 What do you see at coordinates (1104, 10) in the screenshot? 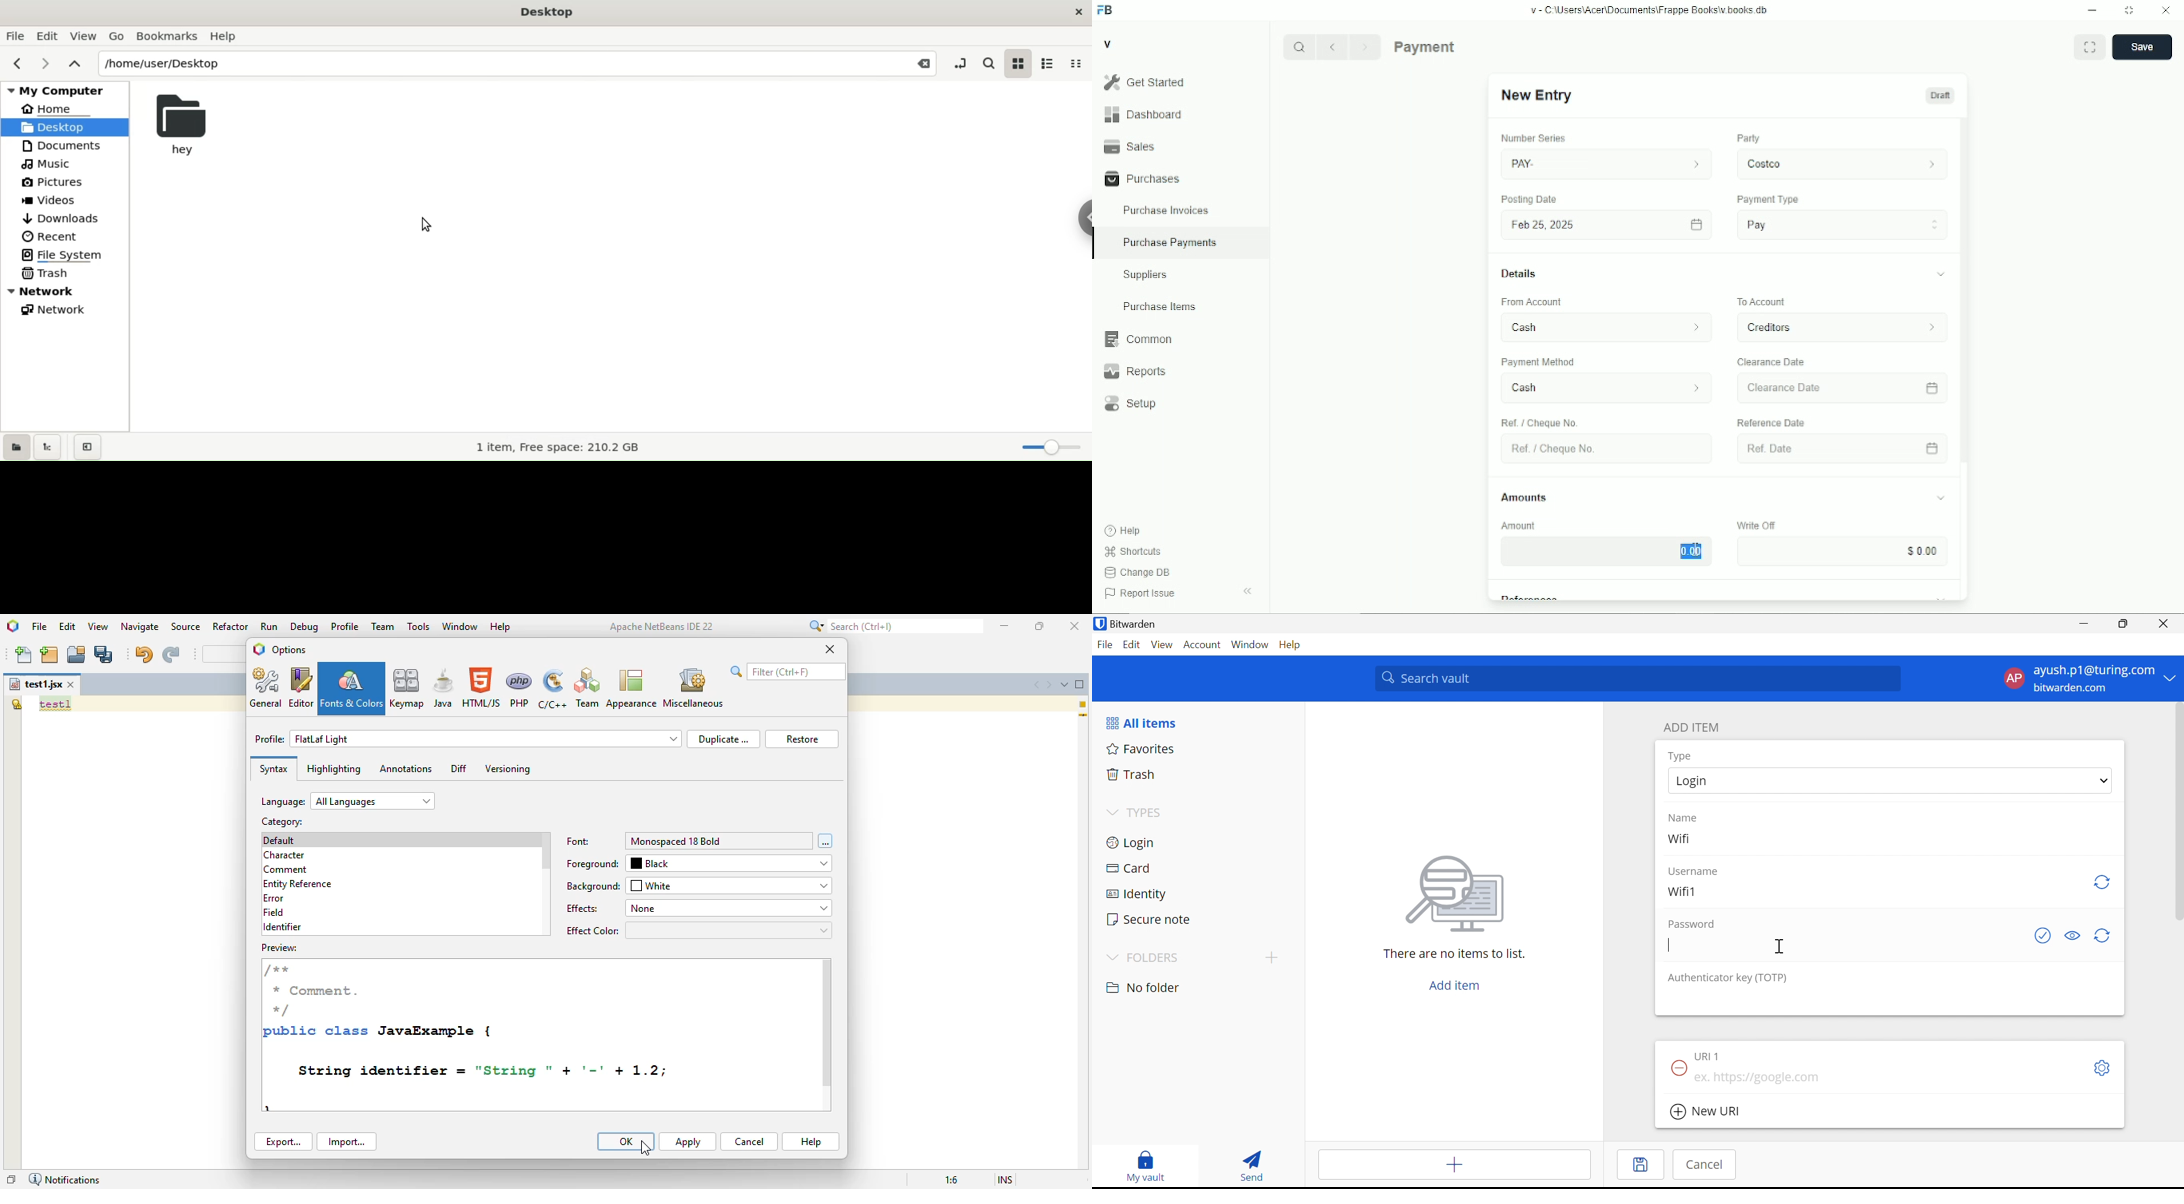
I see `Frappe Books logo` at bounding box center [1104, 10].